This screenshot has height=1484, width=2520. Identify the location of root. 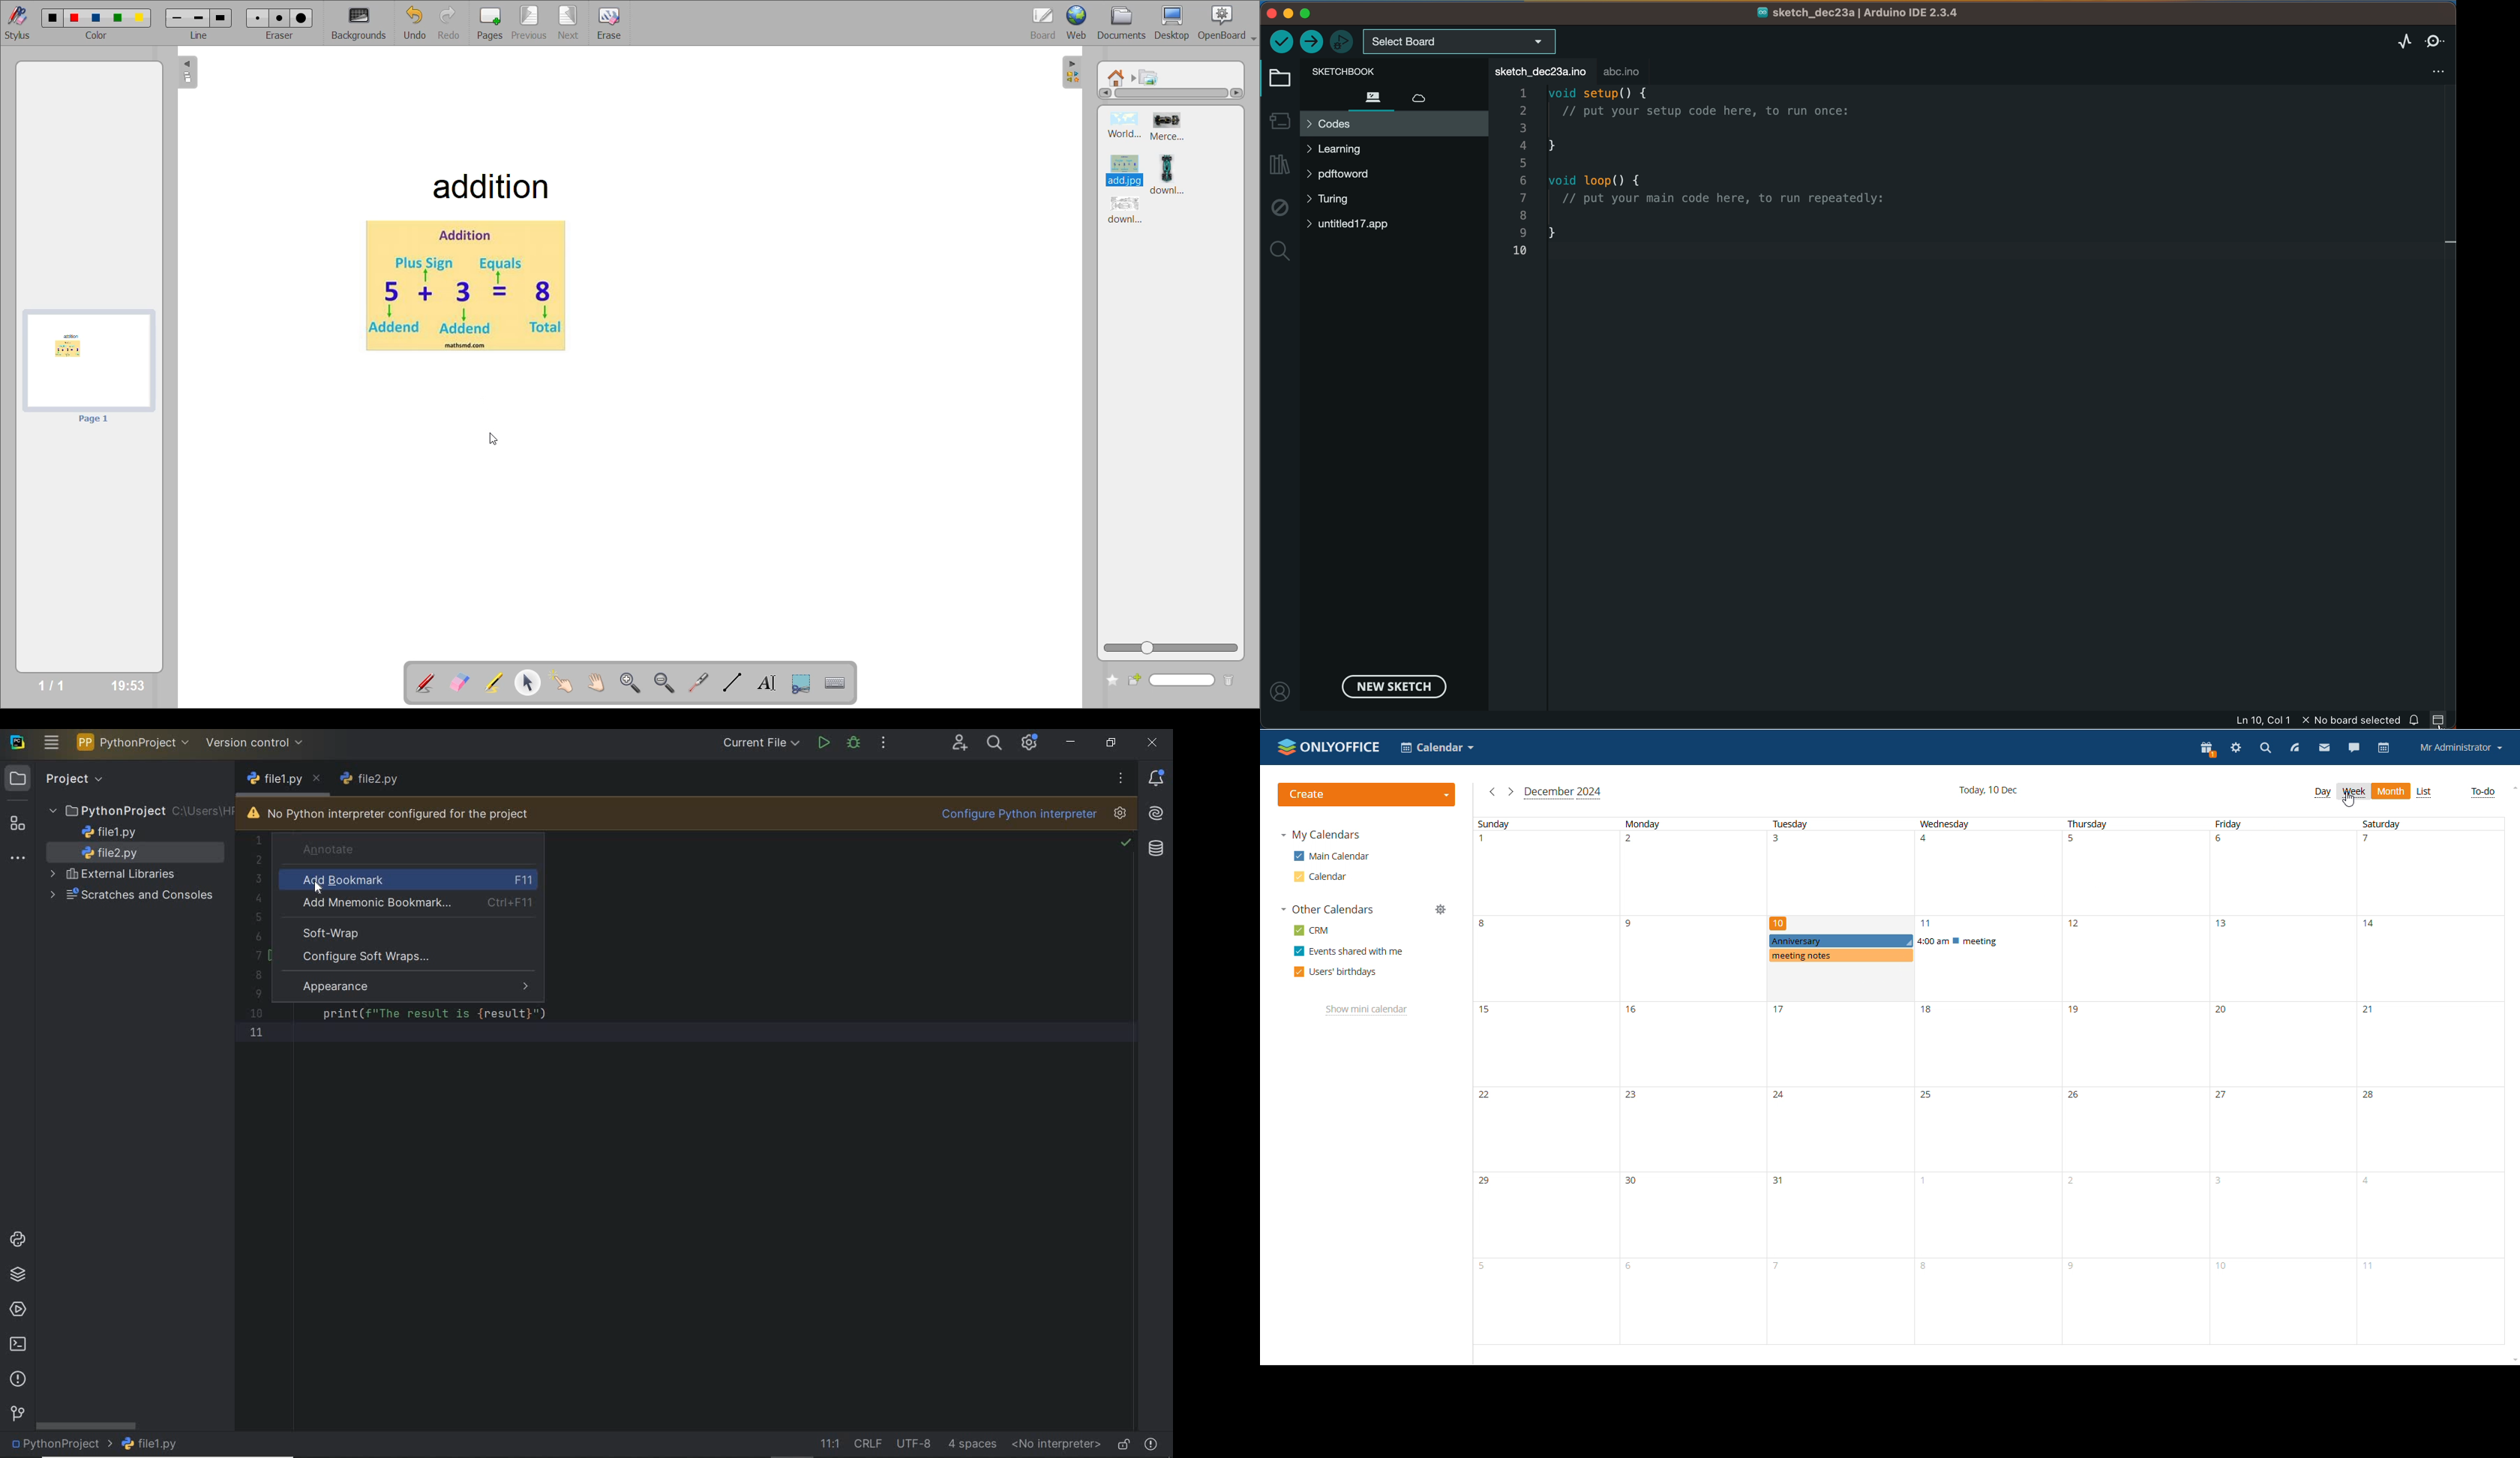
(1114, 77).